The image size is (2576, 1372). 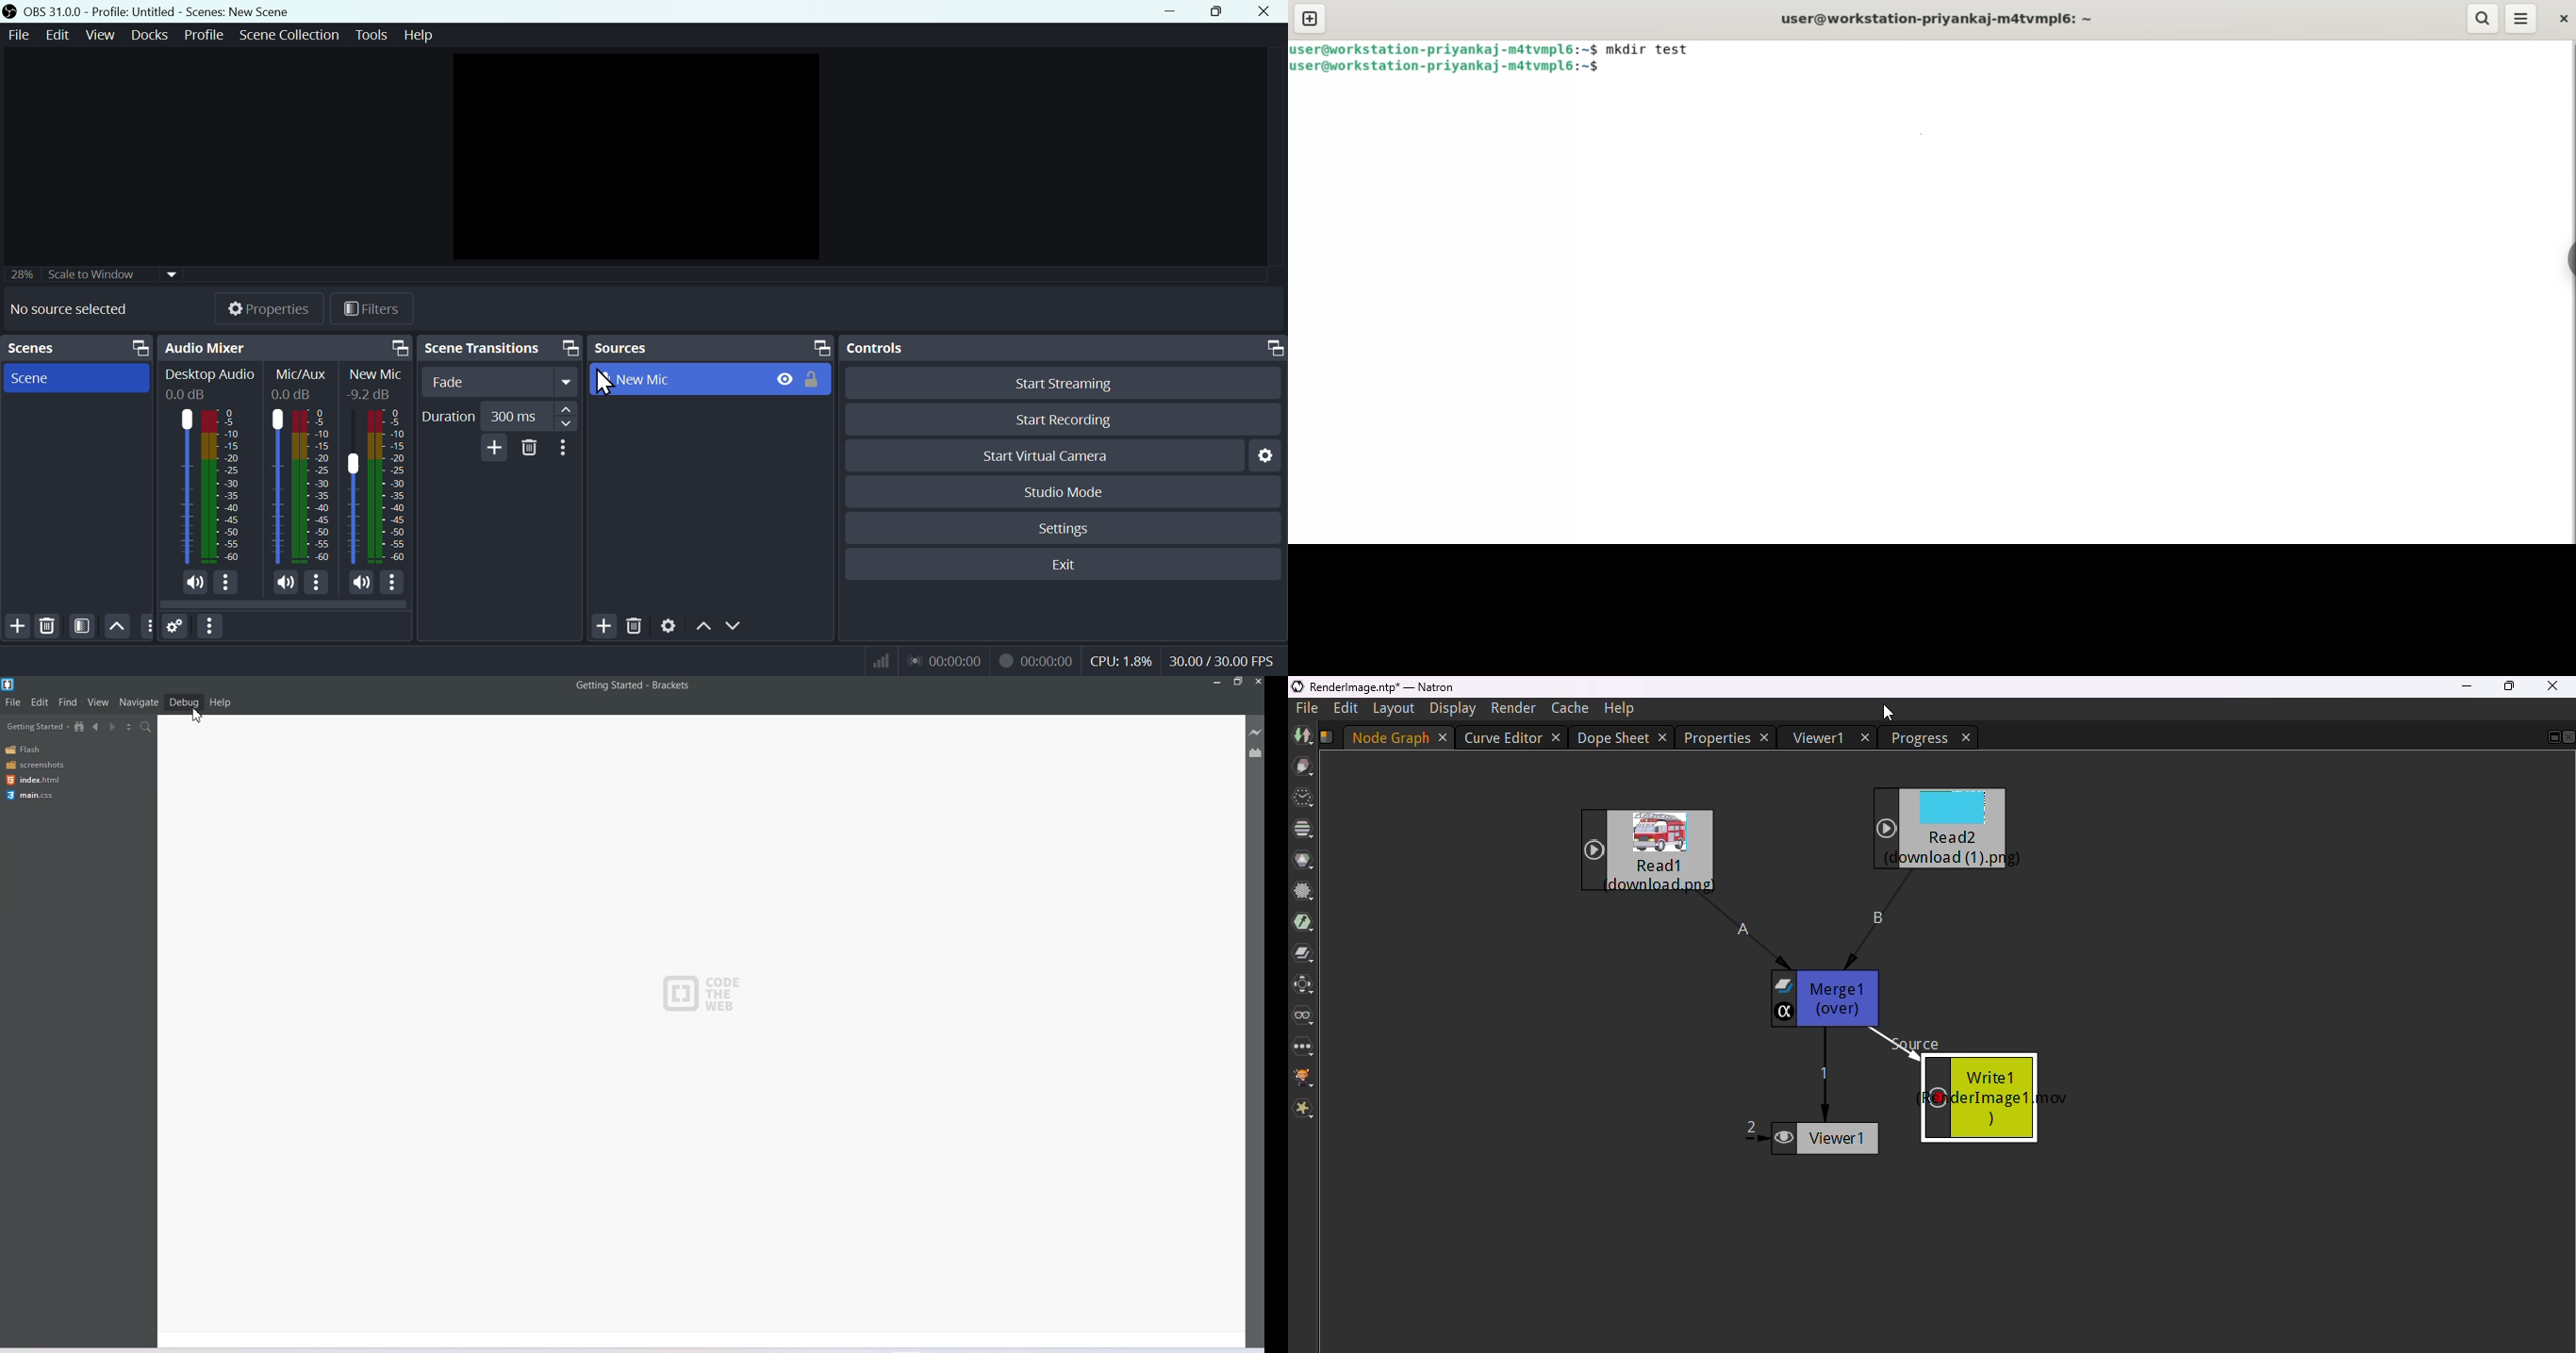 What do you see at coordinates (1123, 661) in the screenshot?
I see `CPU Usage` at bounding box center [1123, 661].